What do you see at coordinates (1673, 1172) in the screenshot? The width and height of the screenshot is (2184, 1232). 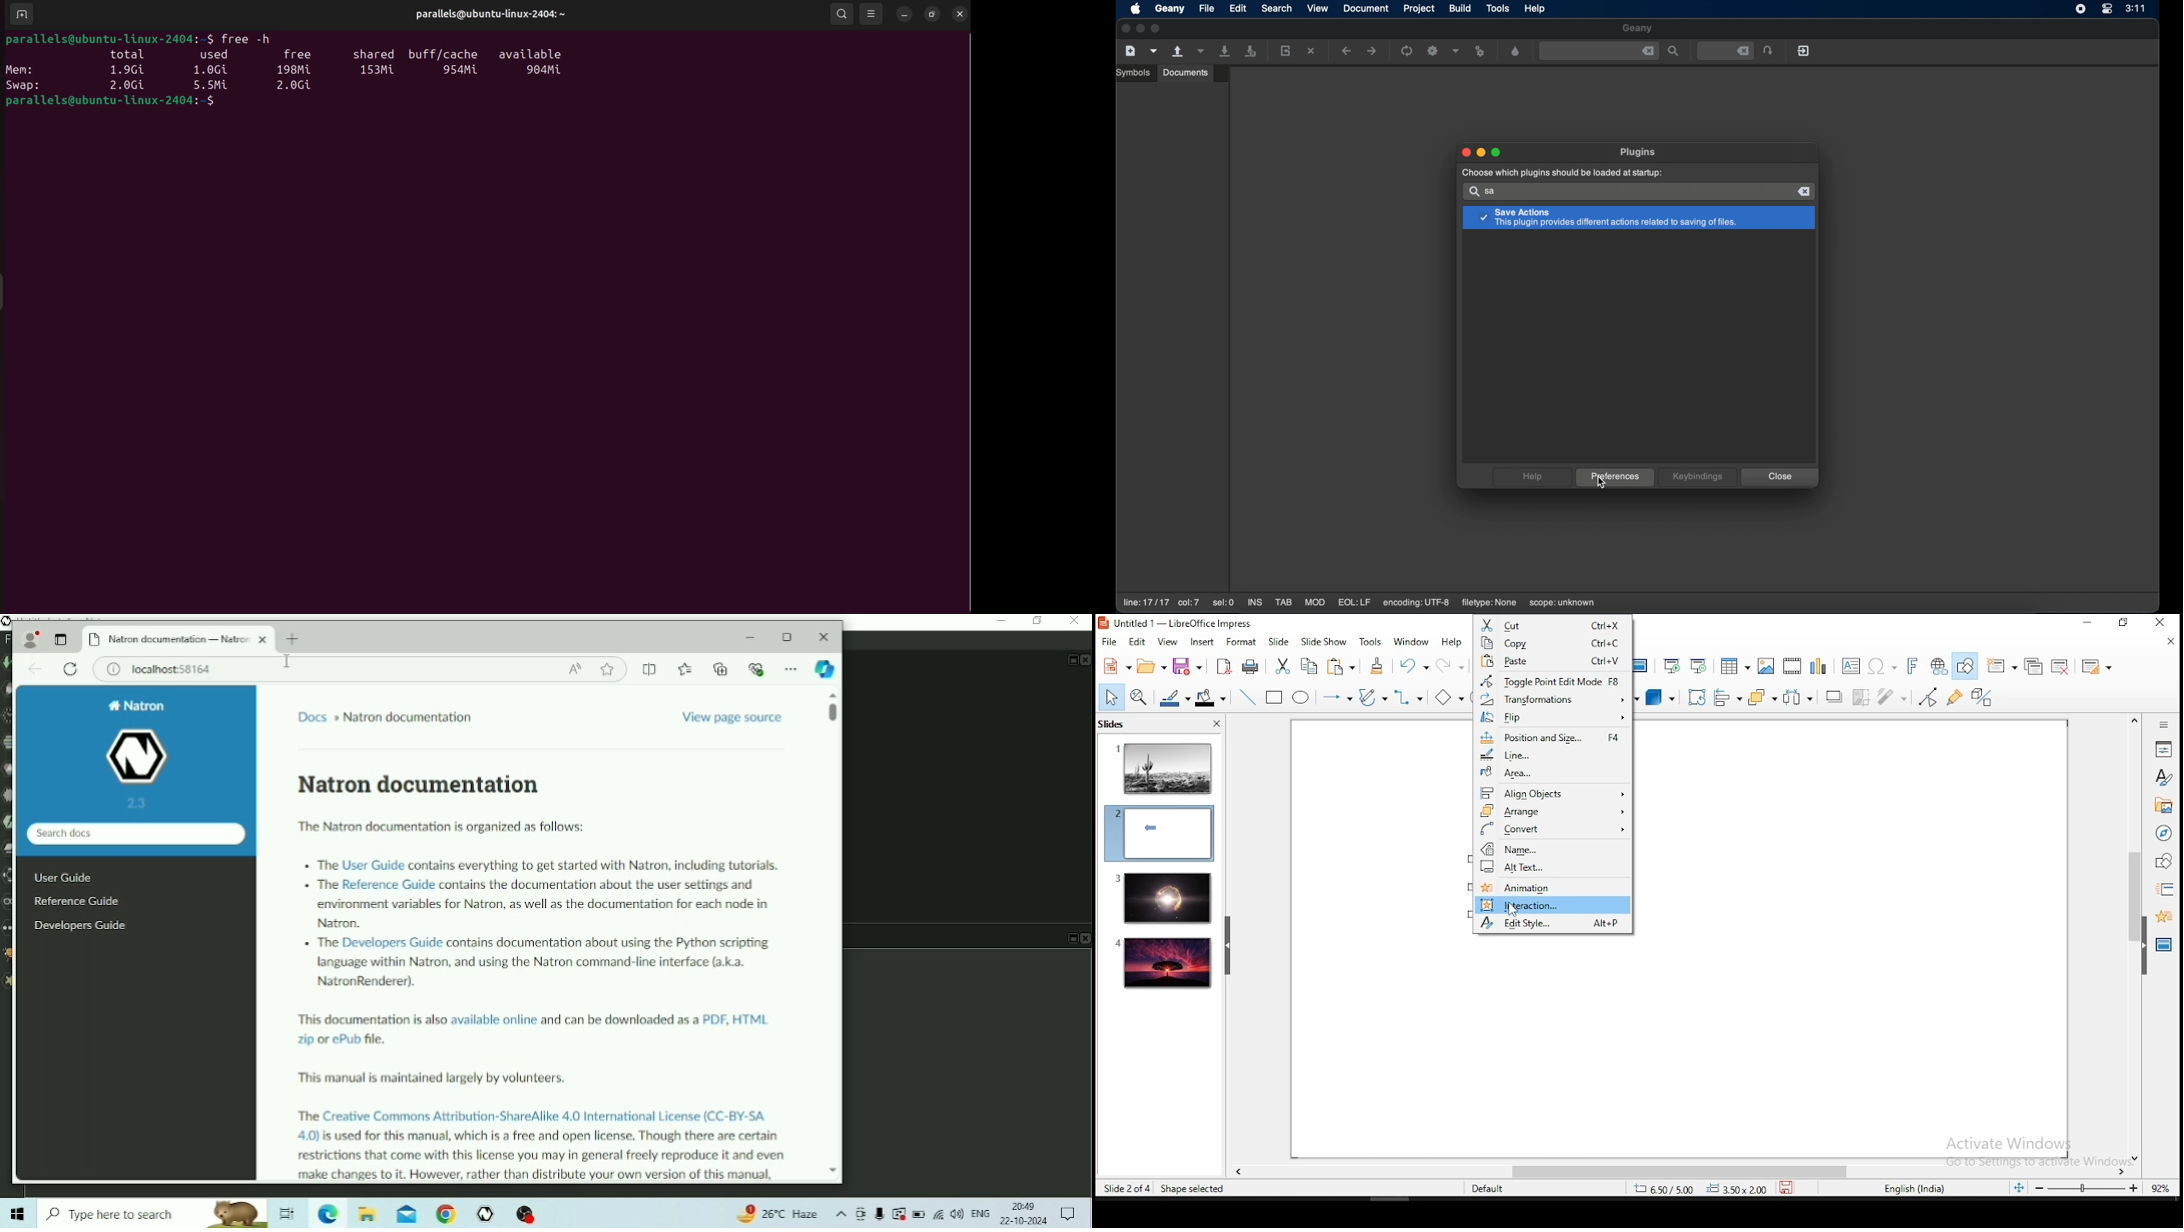 I see `scroll bar` at bounding box center [1673, 1172].